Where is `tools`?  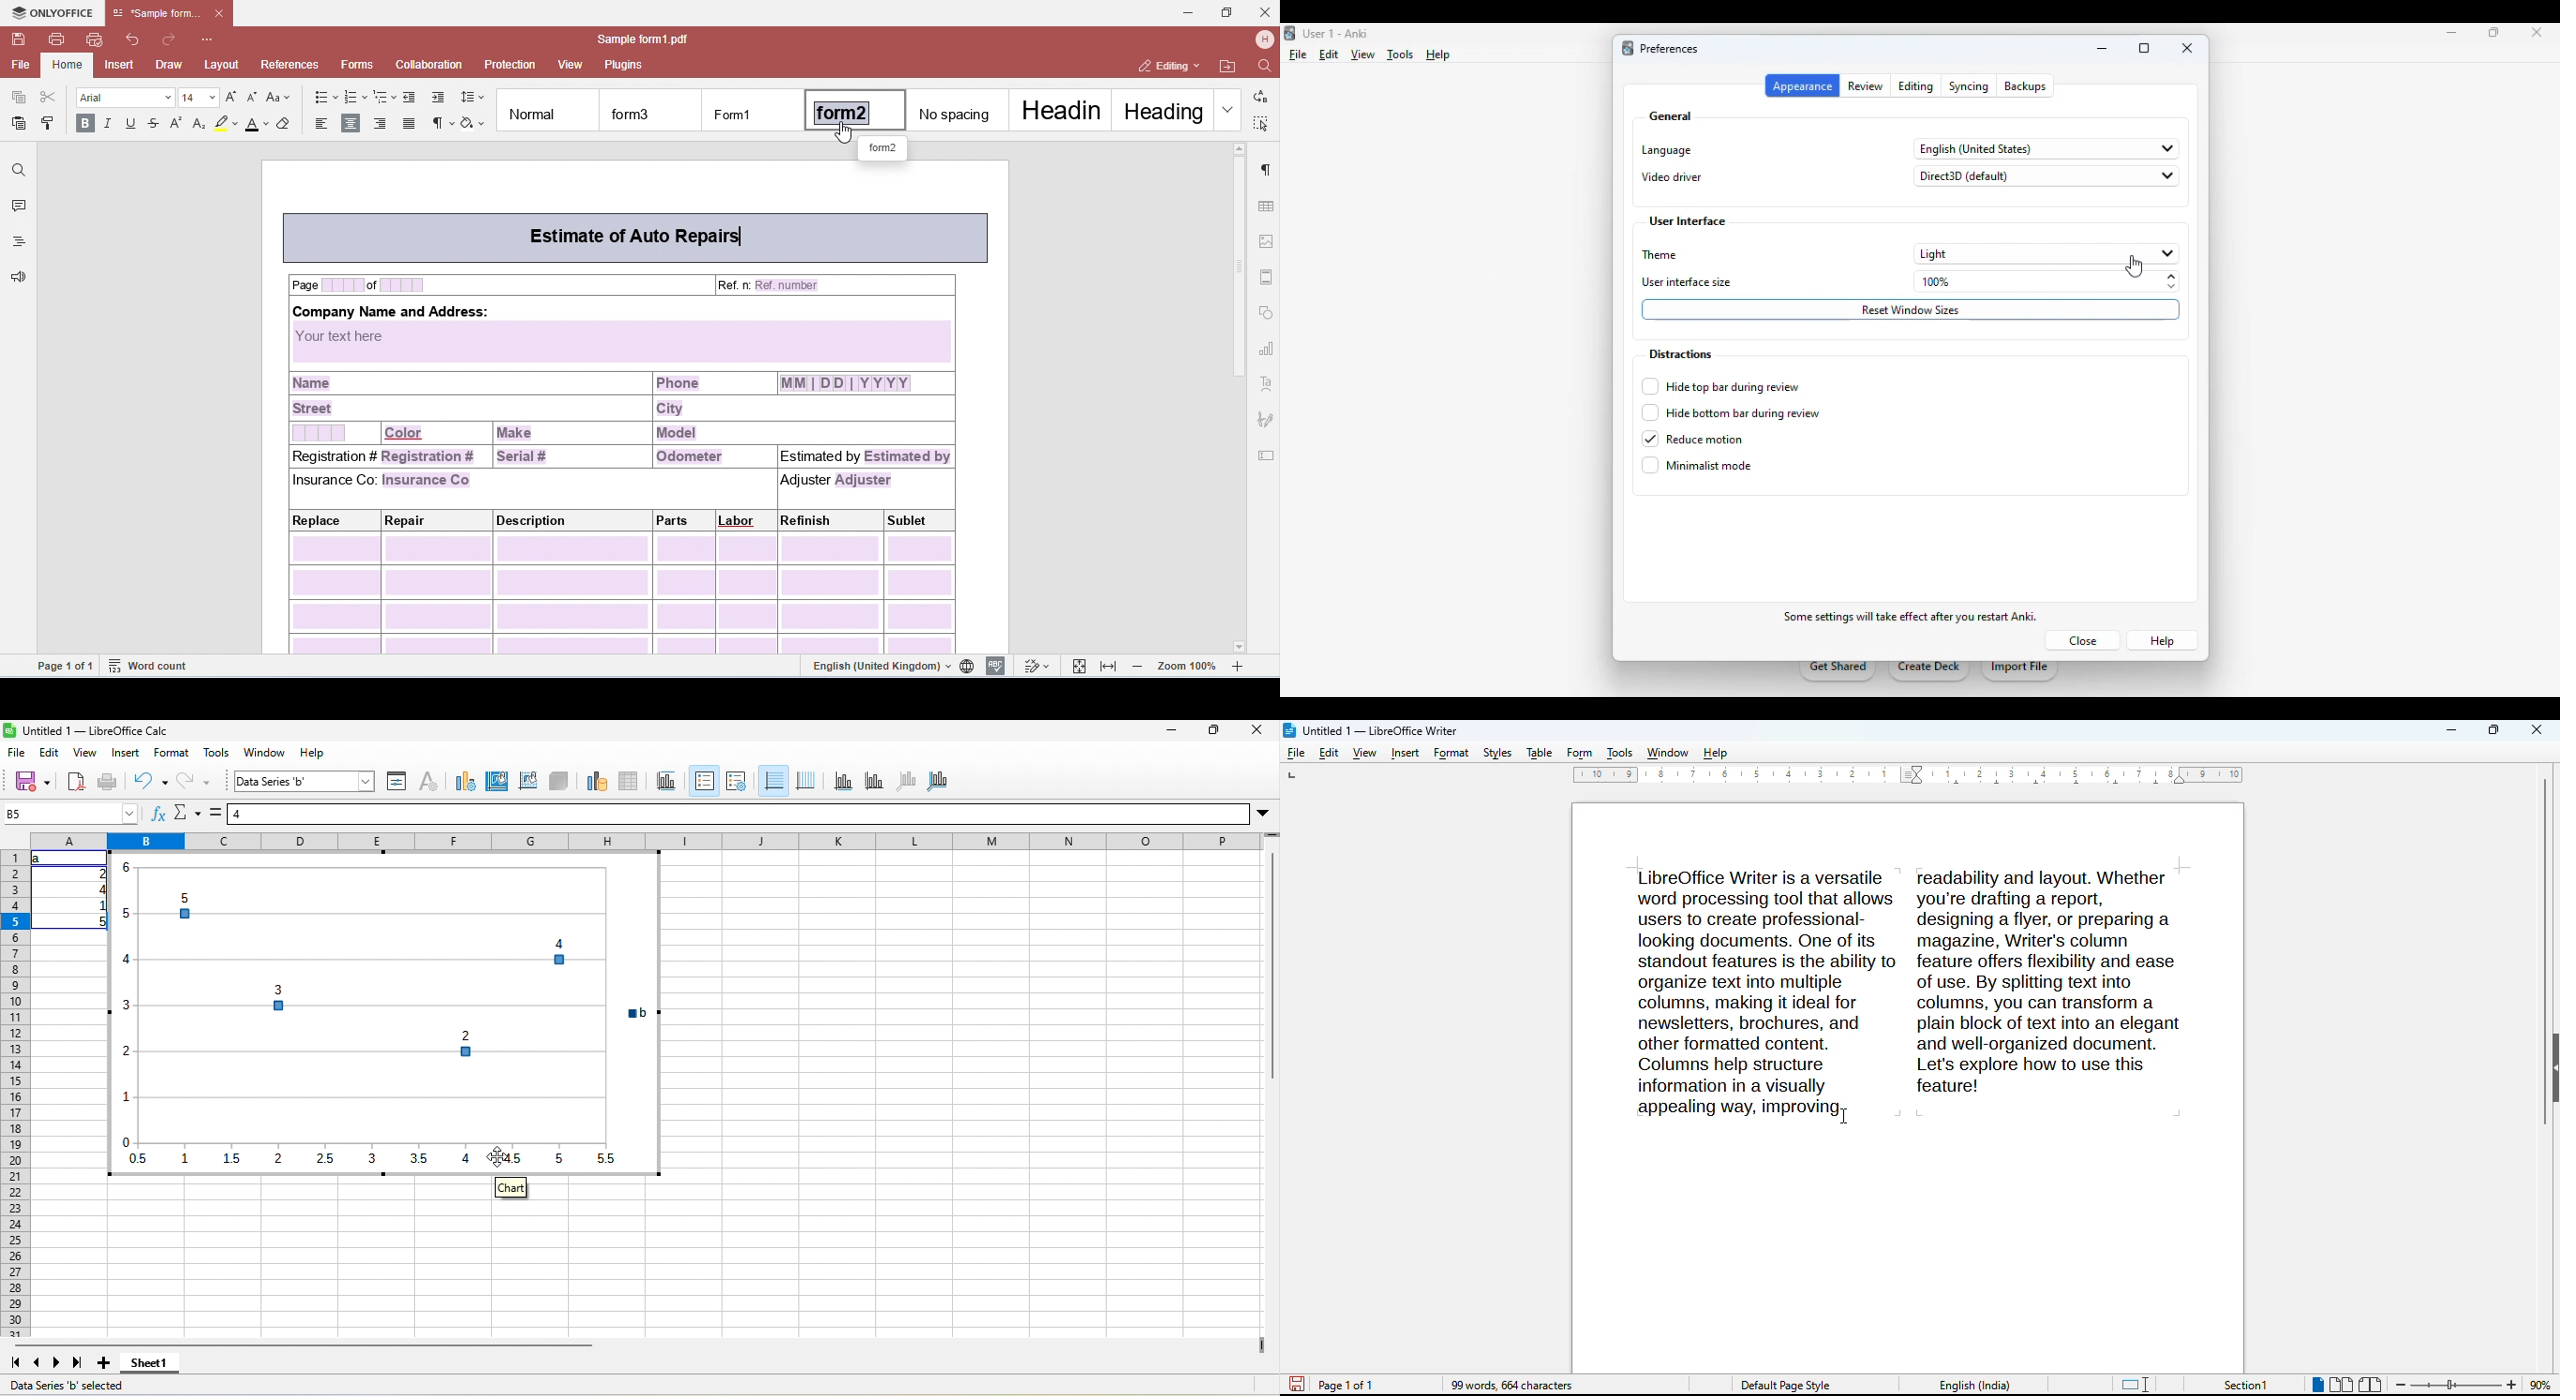
tools is located at coordinates (1402, 55).